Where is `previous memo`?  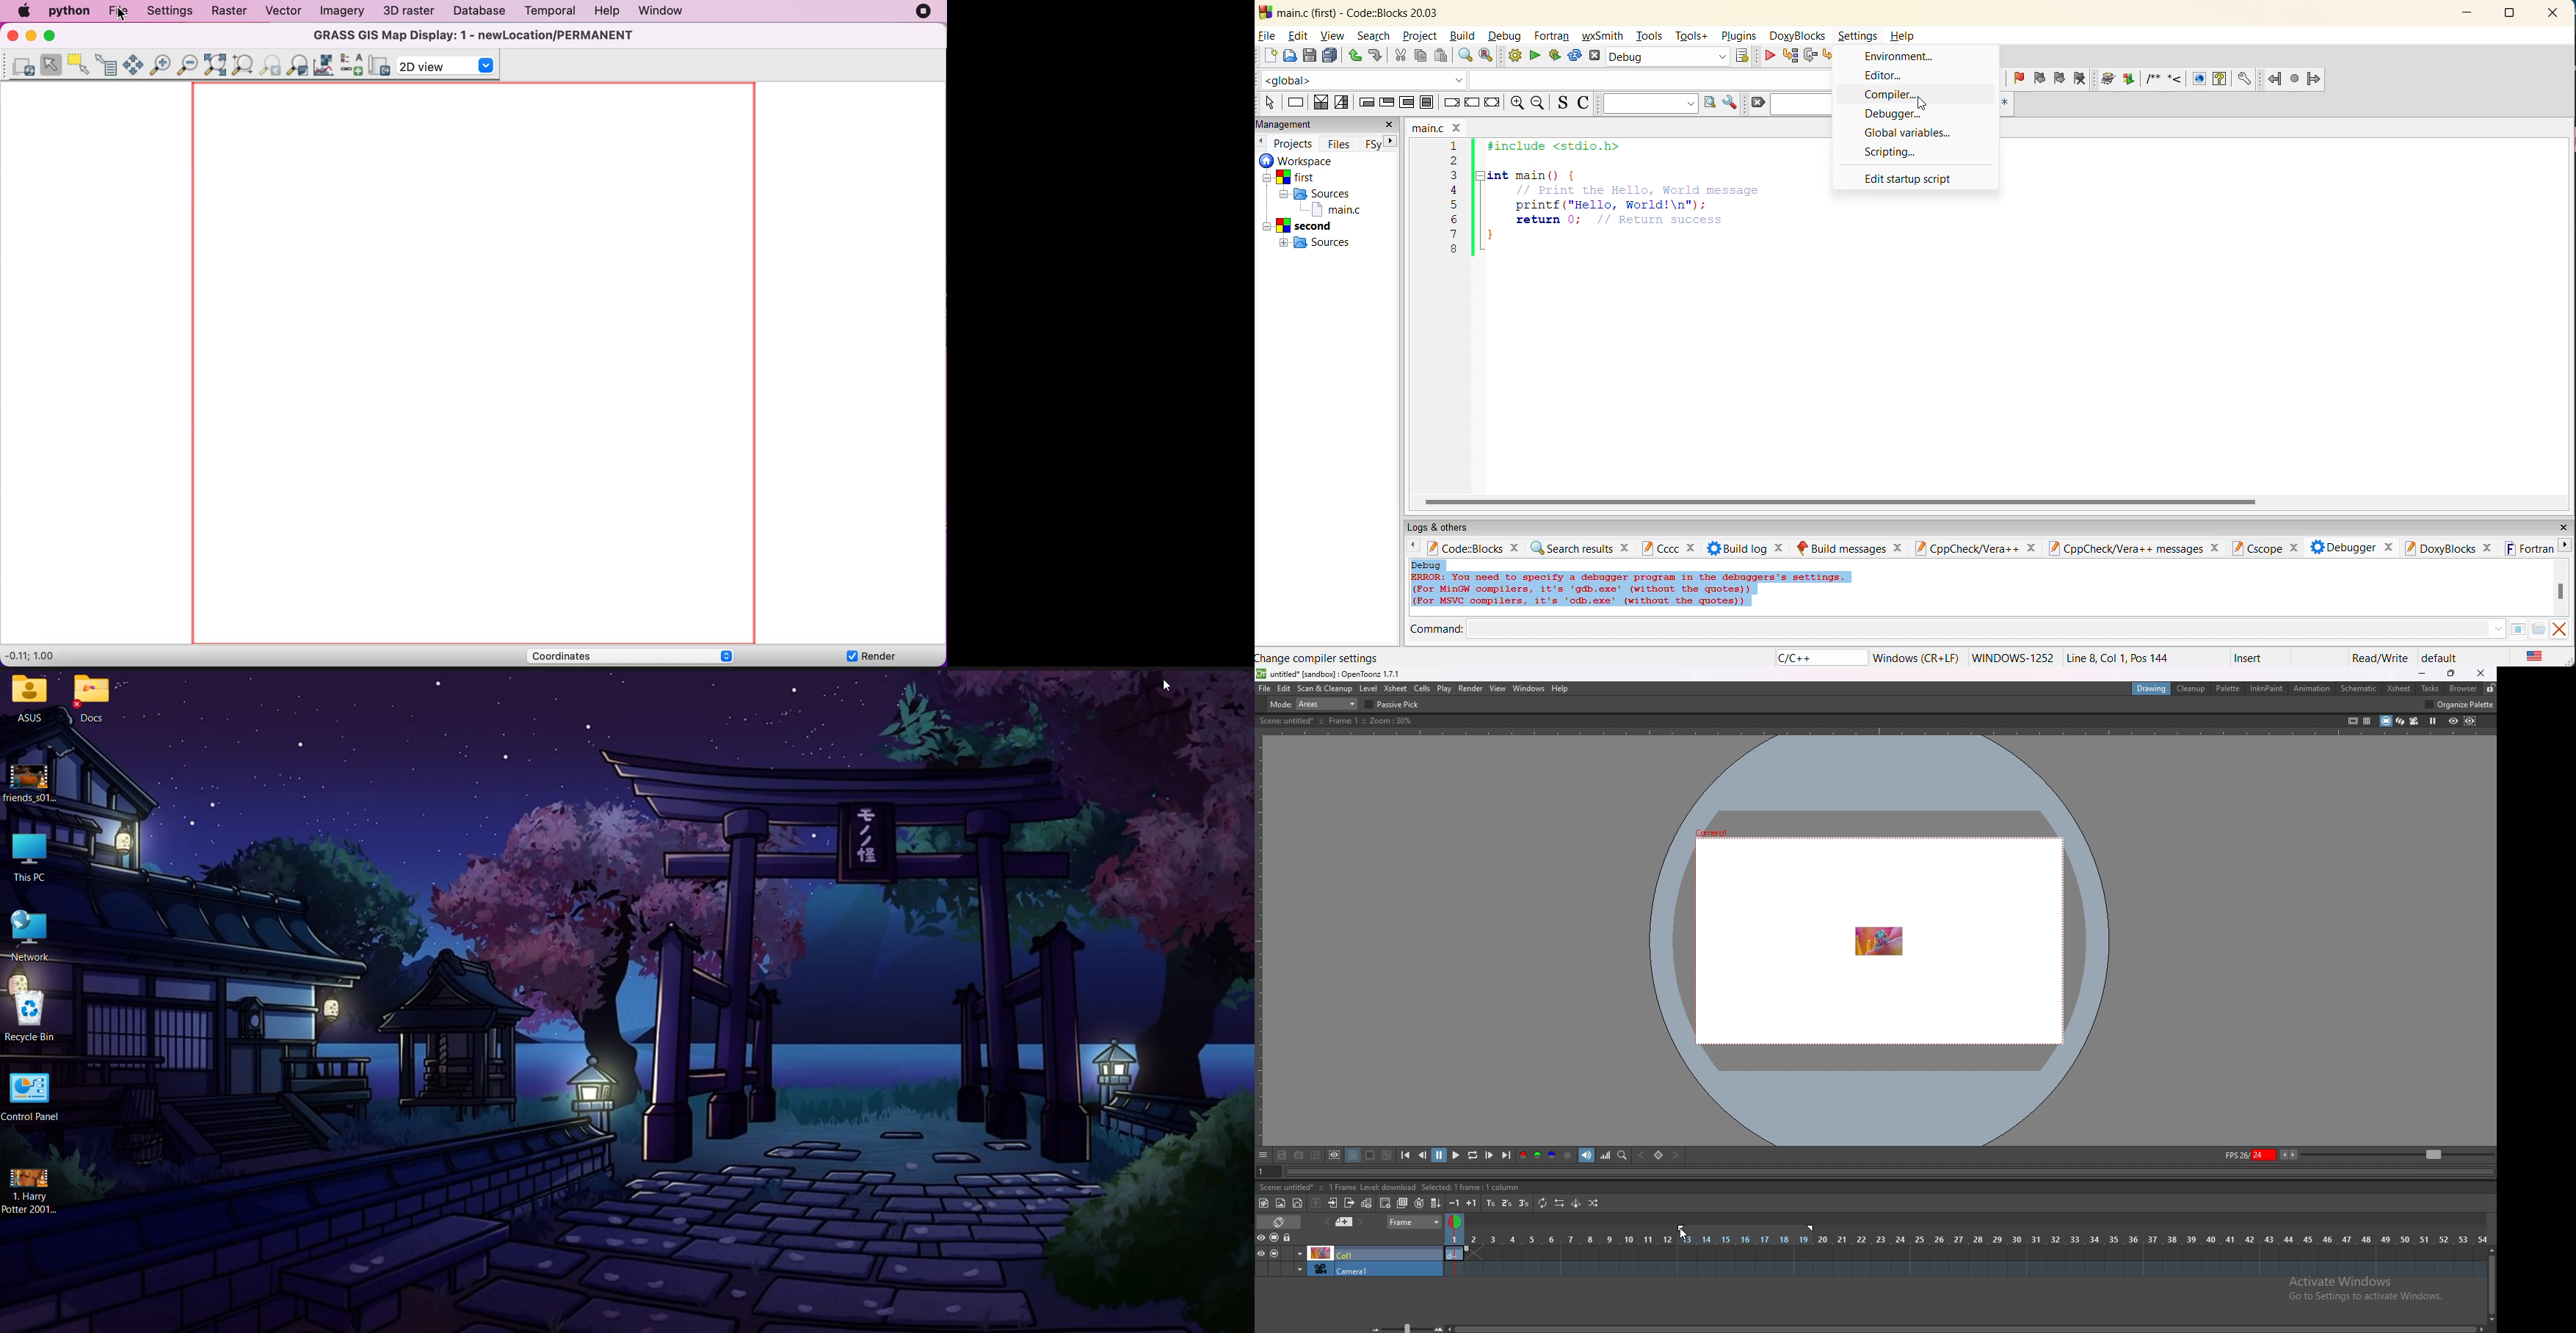
previous memo is located at coordinates (1344, 1222).